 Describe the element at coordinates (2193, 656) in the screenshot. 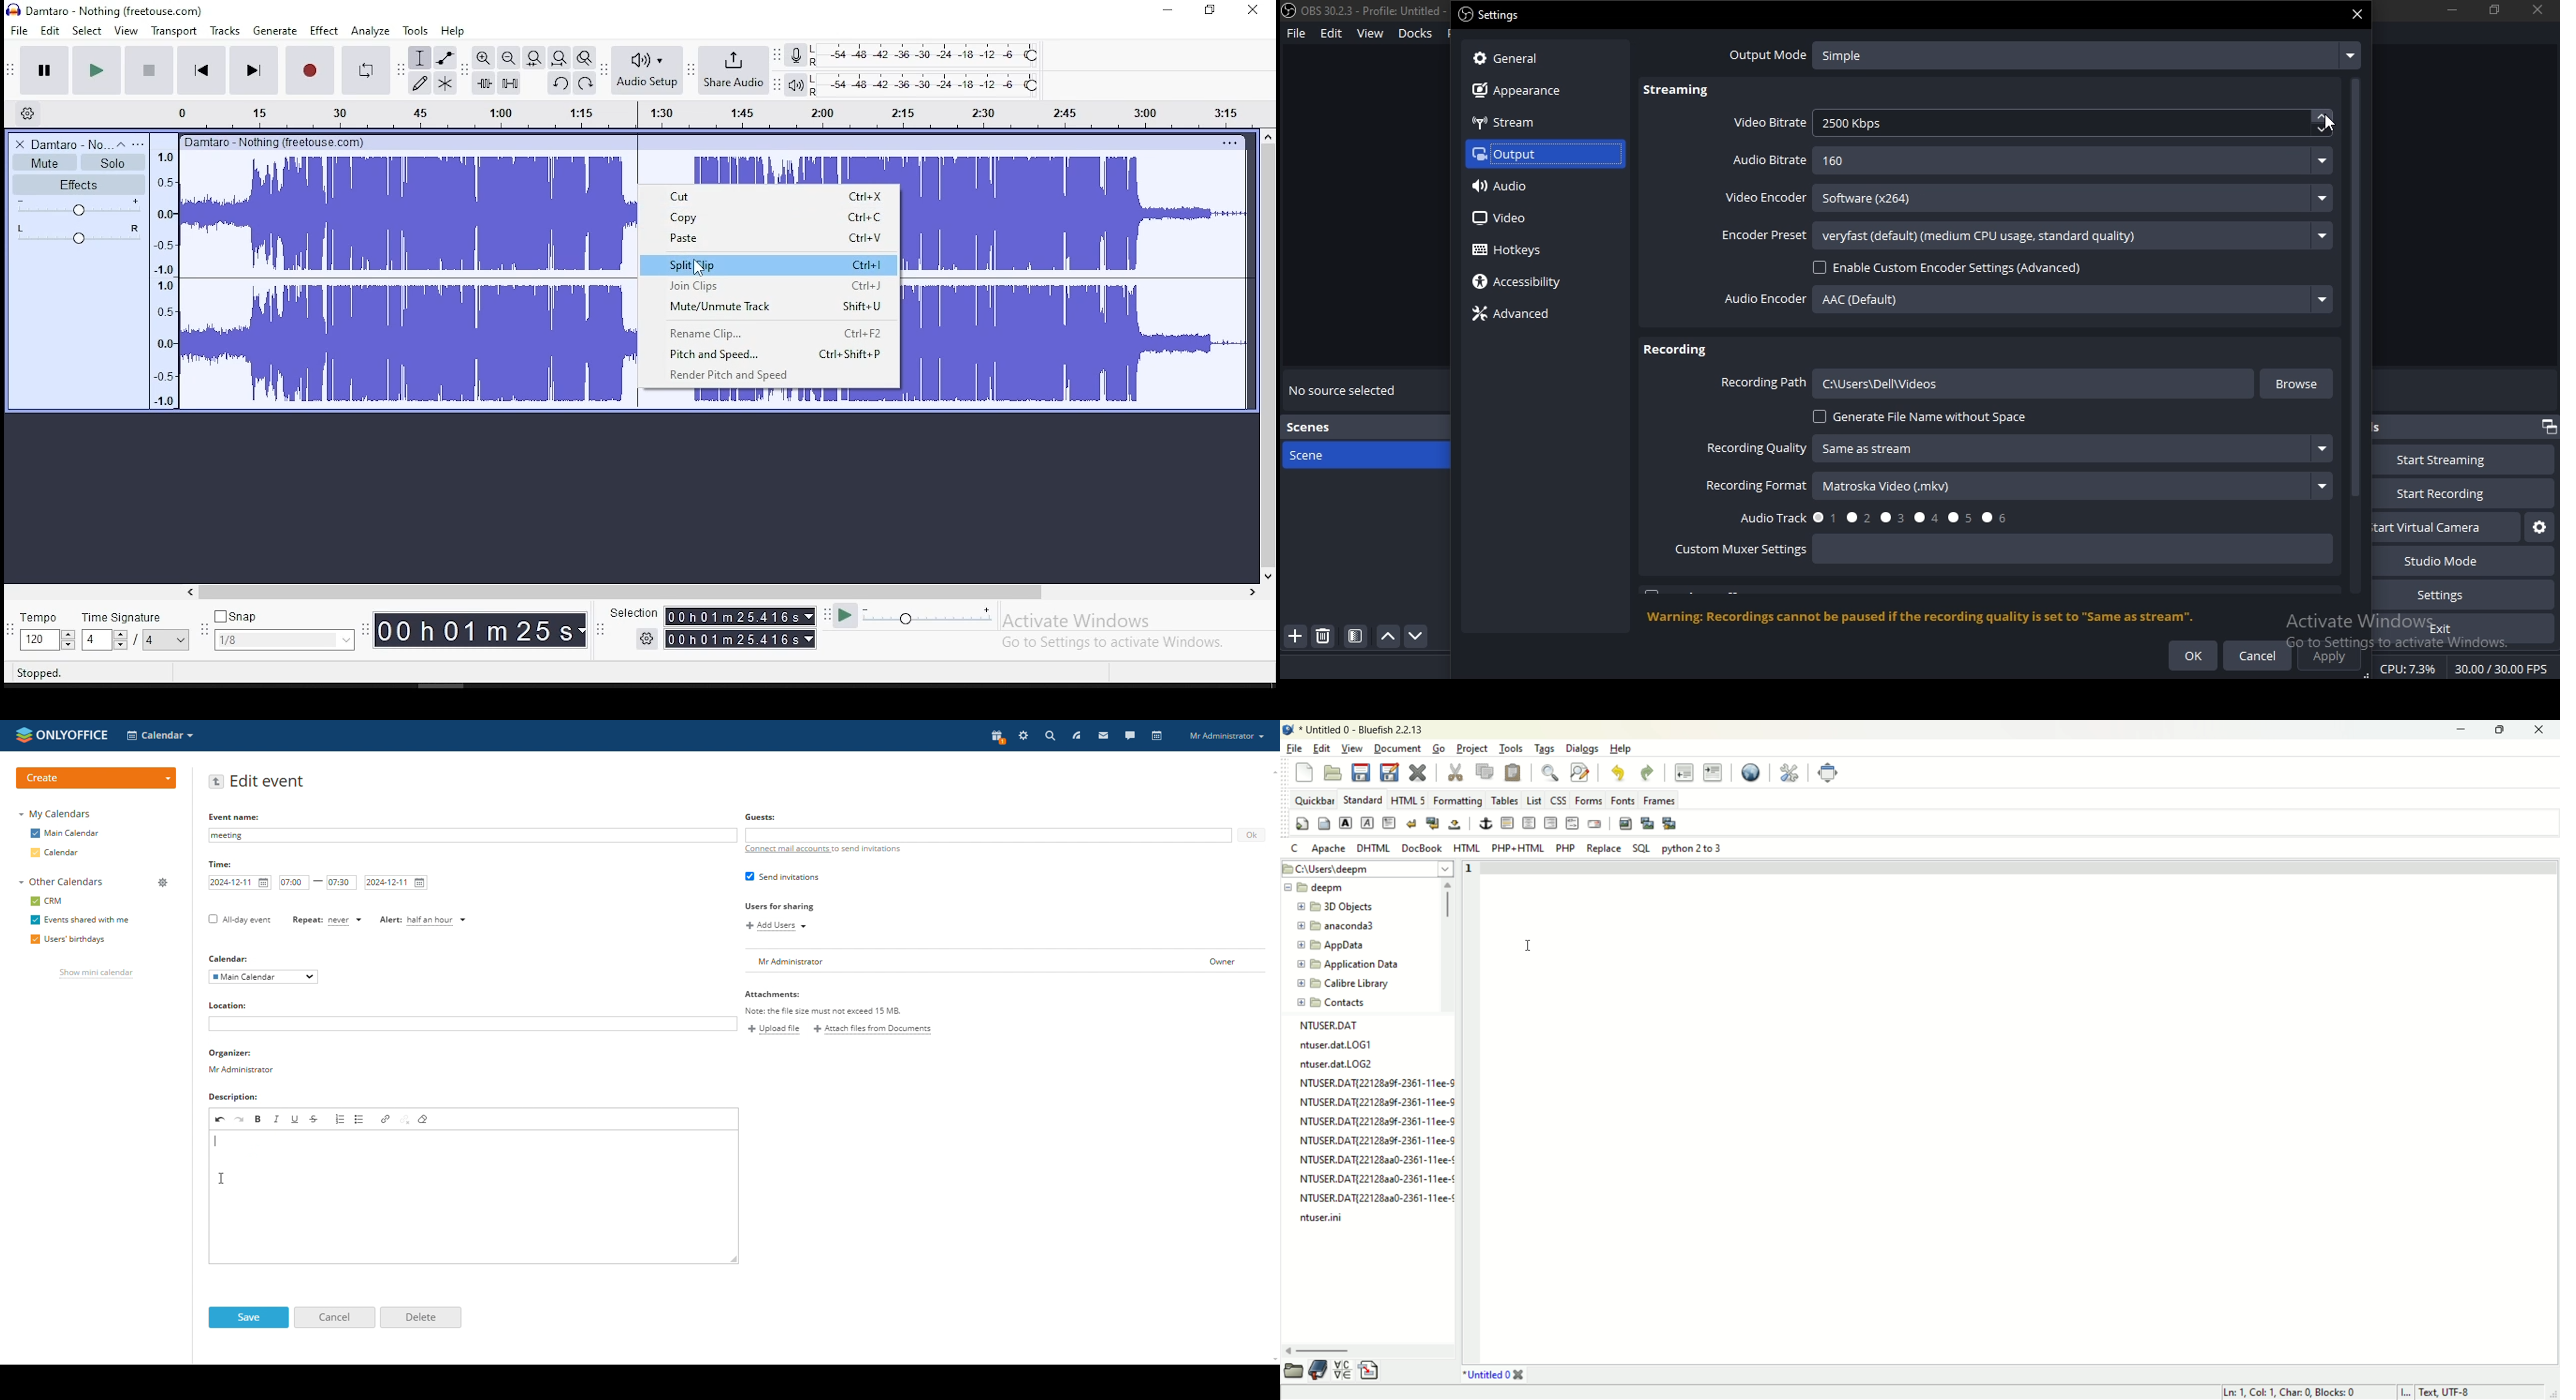

I see `ok` at that location.